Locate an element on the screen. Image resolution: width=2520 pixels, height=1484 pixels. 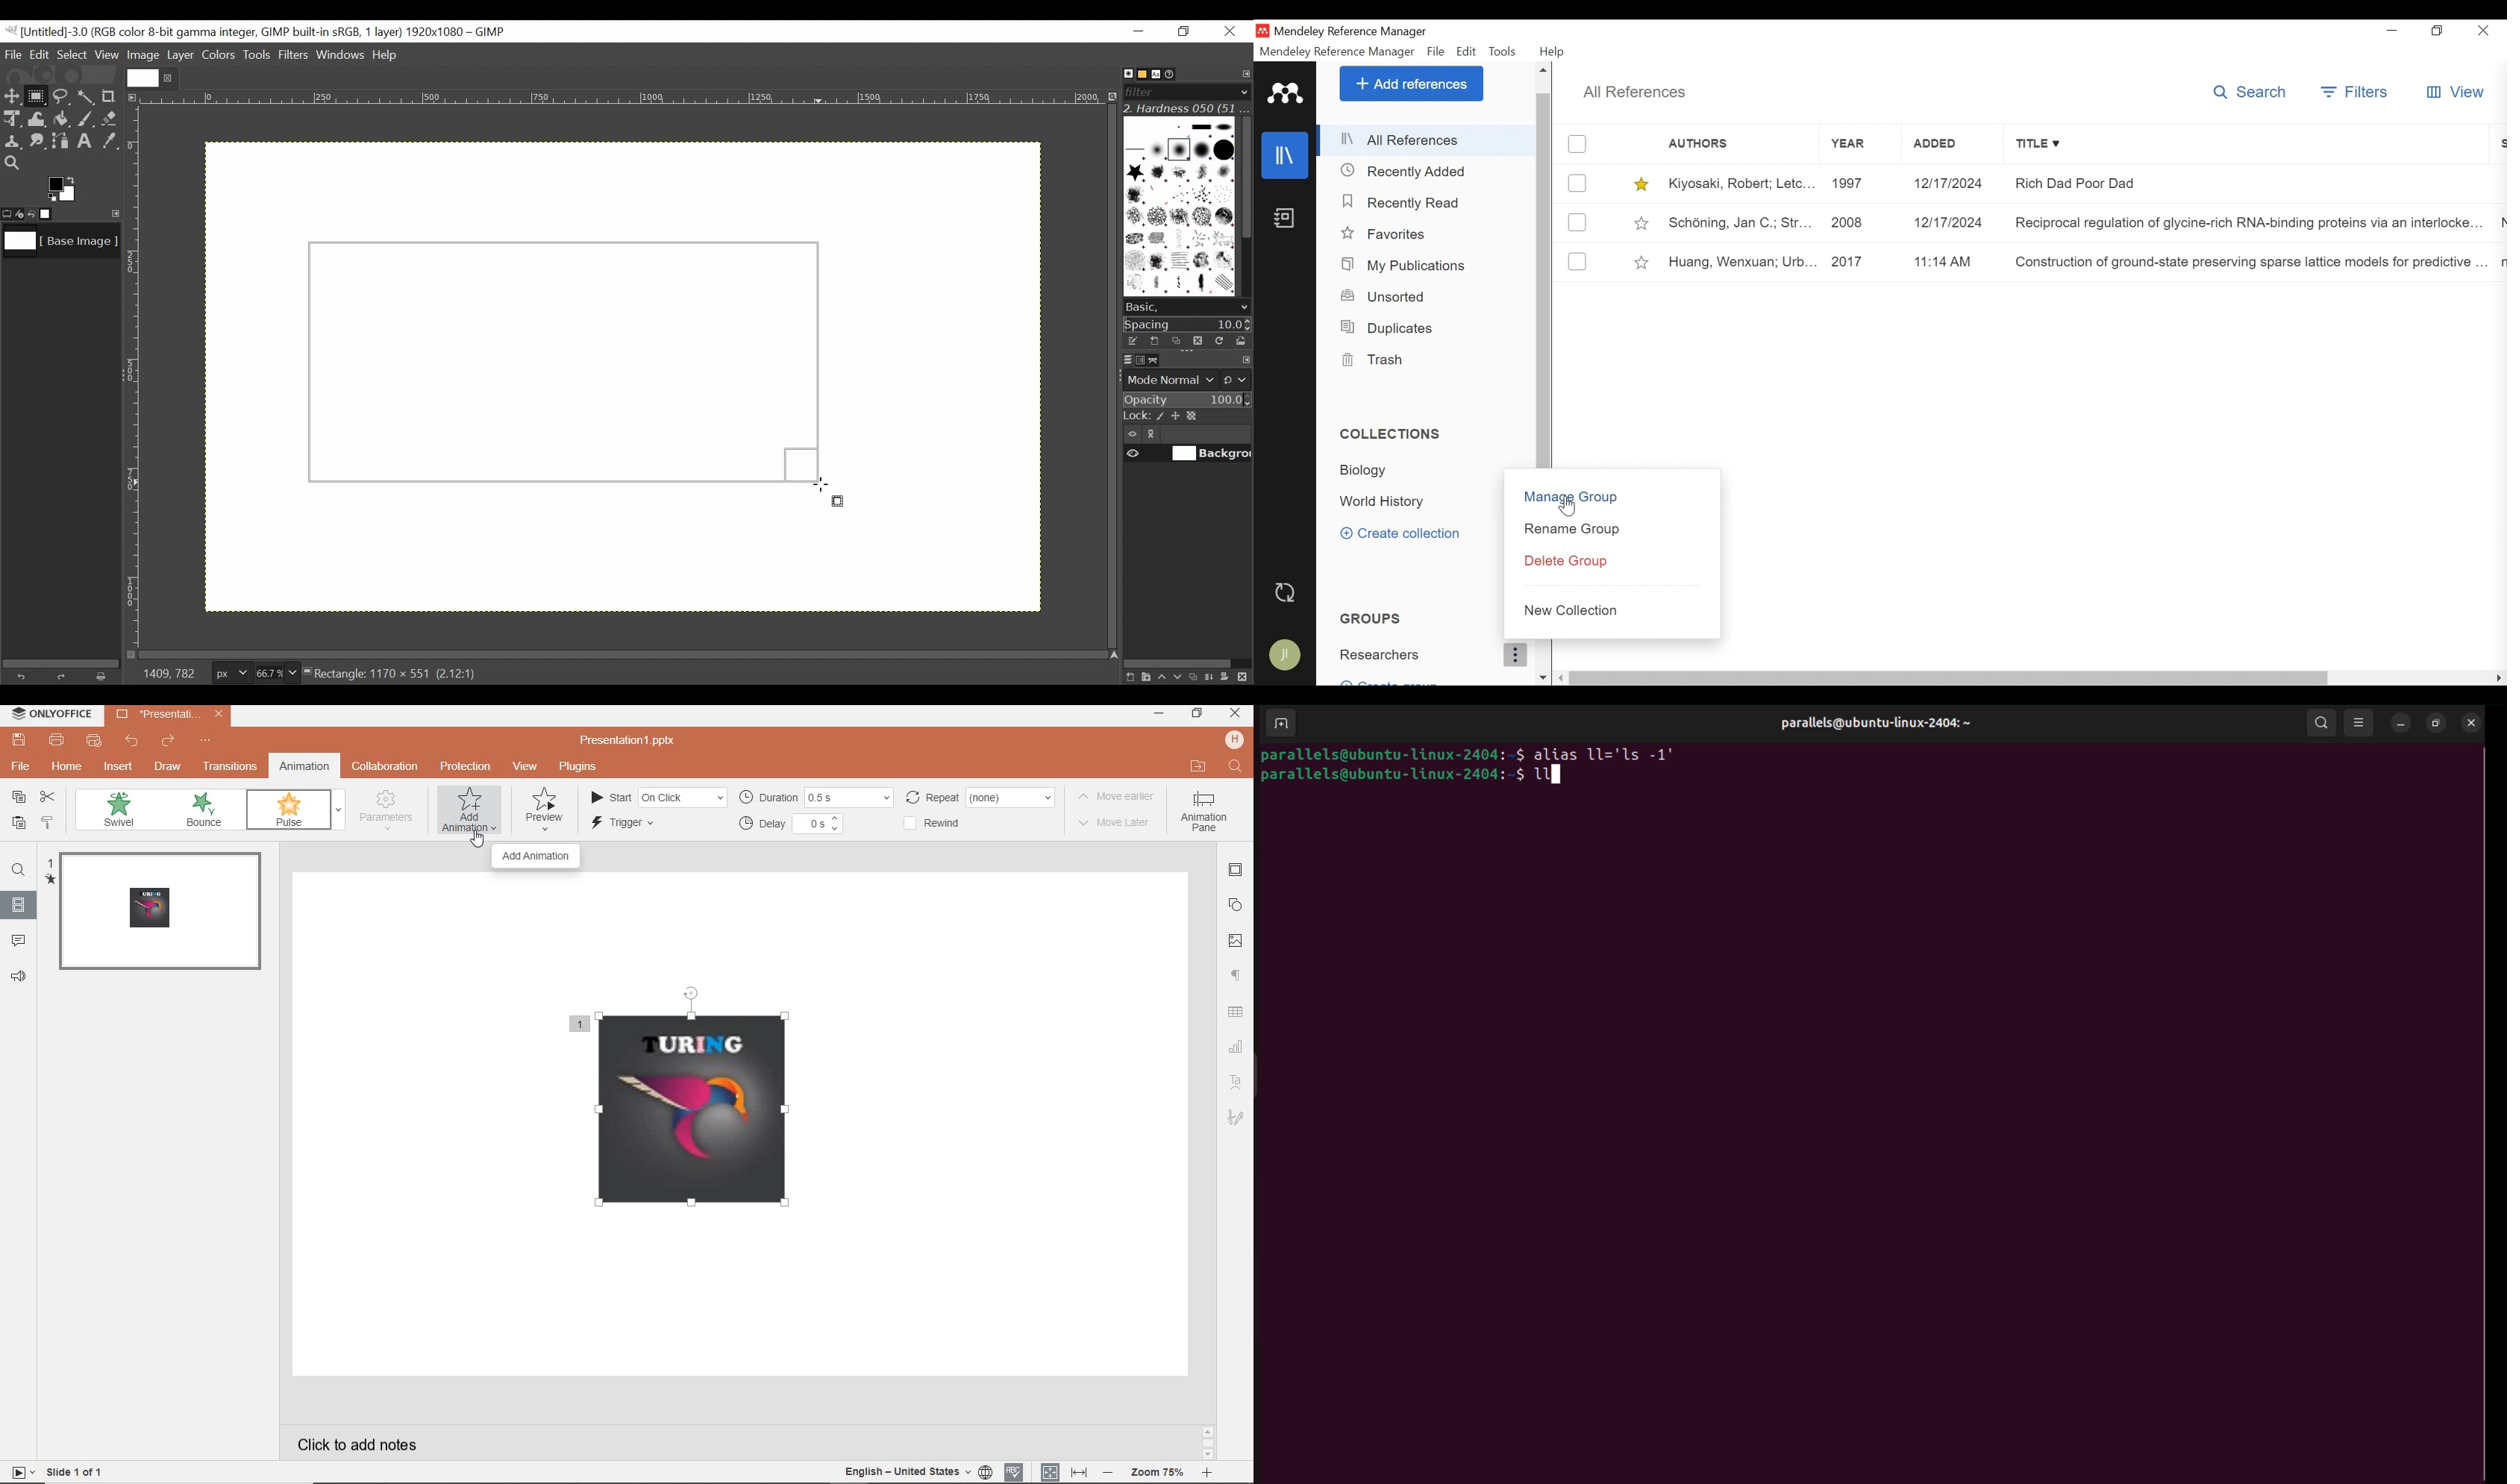
click to add notes is located at coordinates (363, 1442).